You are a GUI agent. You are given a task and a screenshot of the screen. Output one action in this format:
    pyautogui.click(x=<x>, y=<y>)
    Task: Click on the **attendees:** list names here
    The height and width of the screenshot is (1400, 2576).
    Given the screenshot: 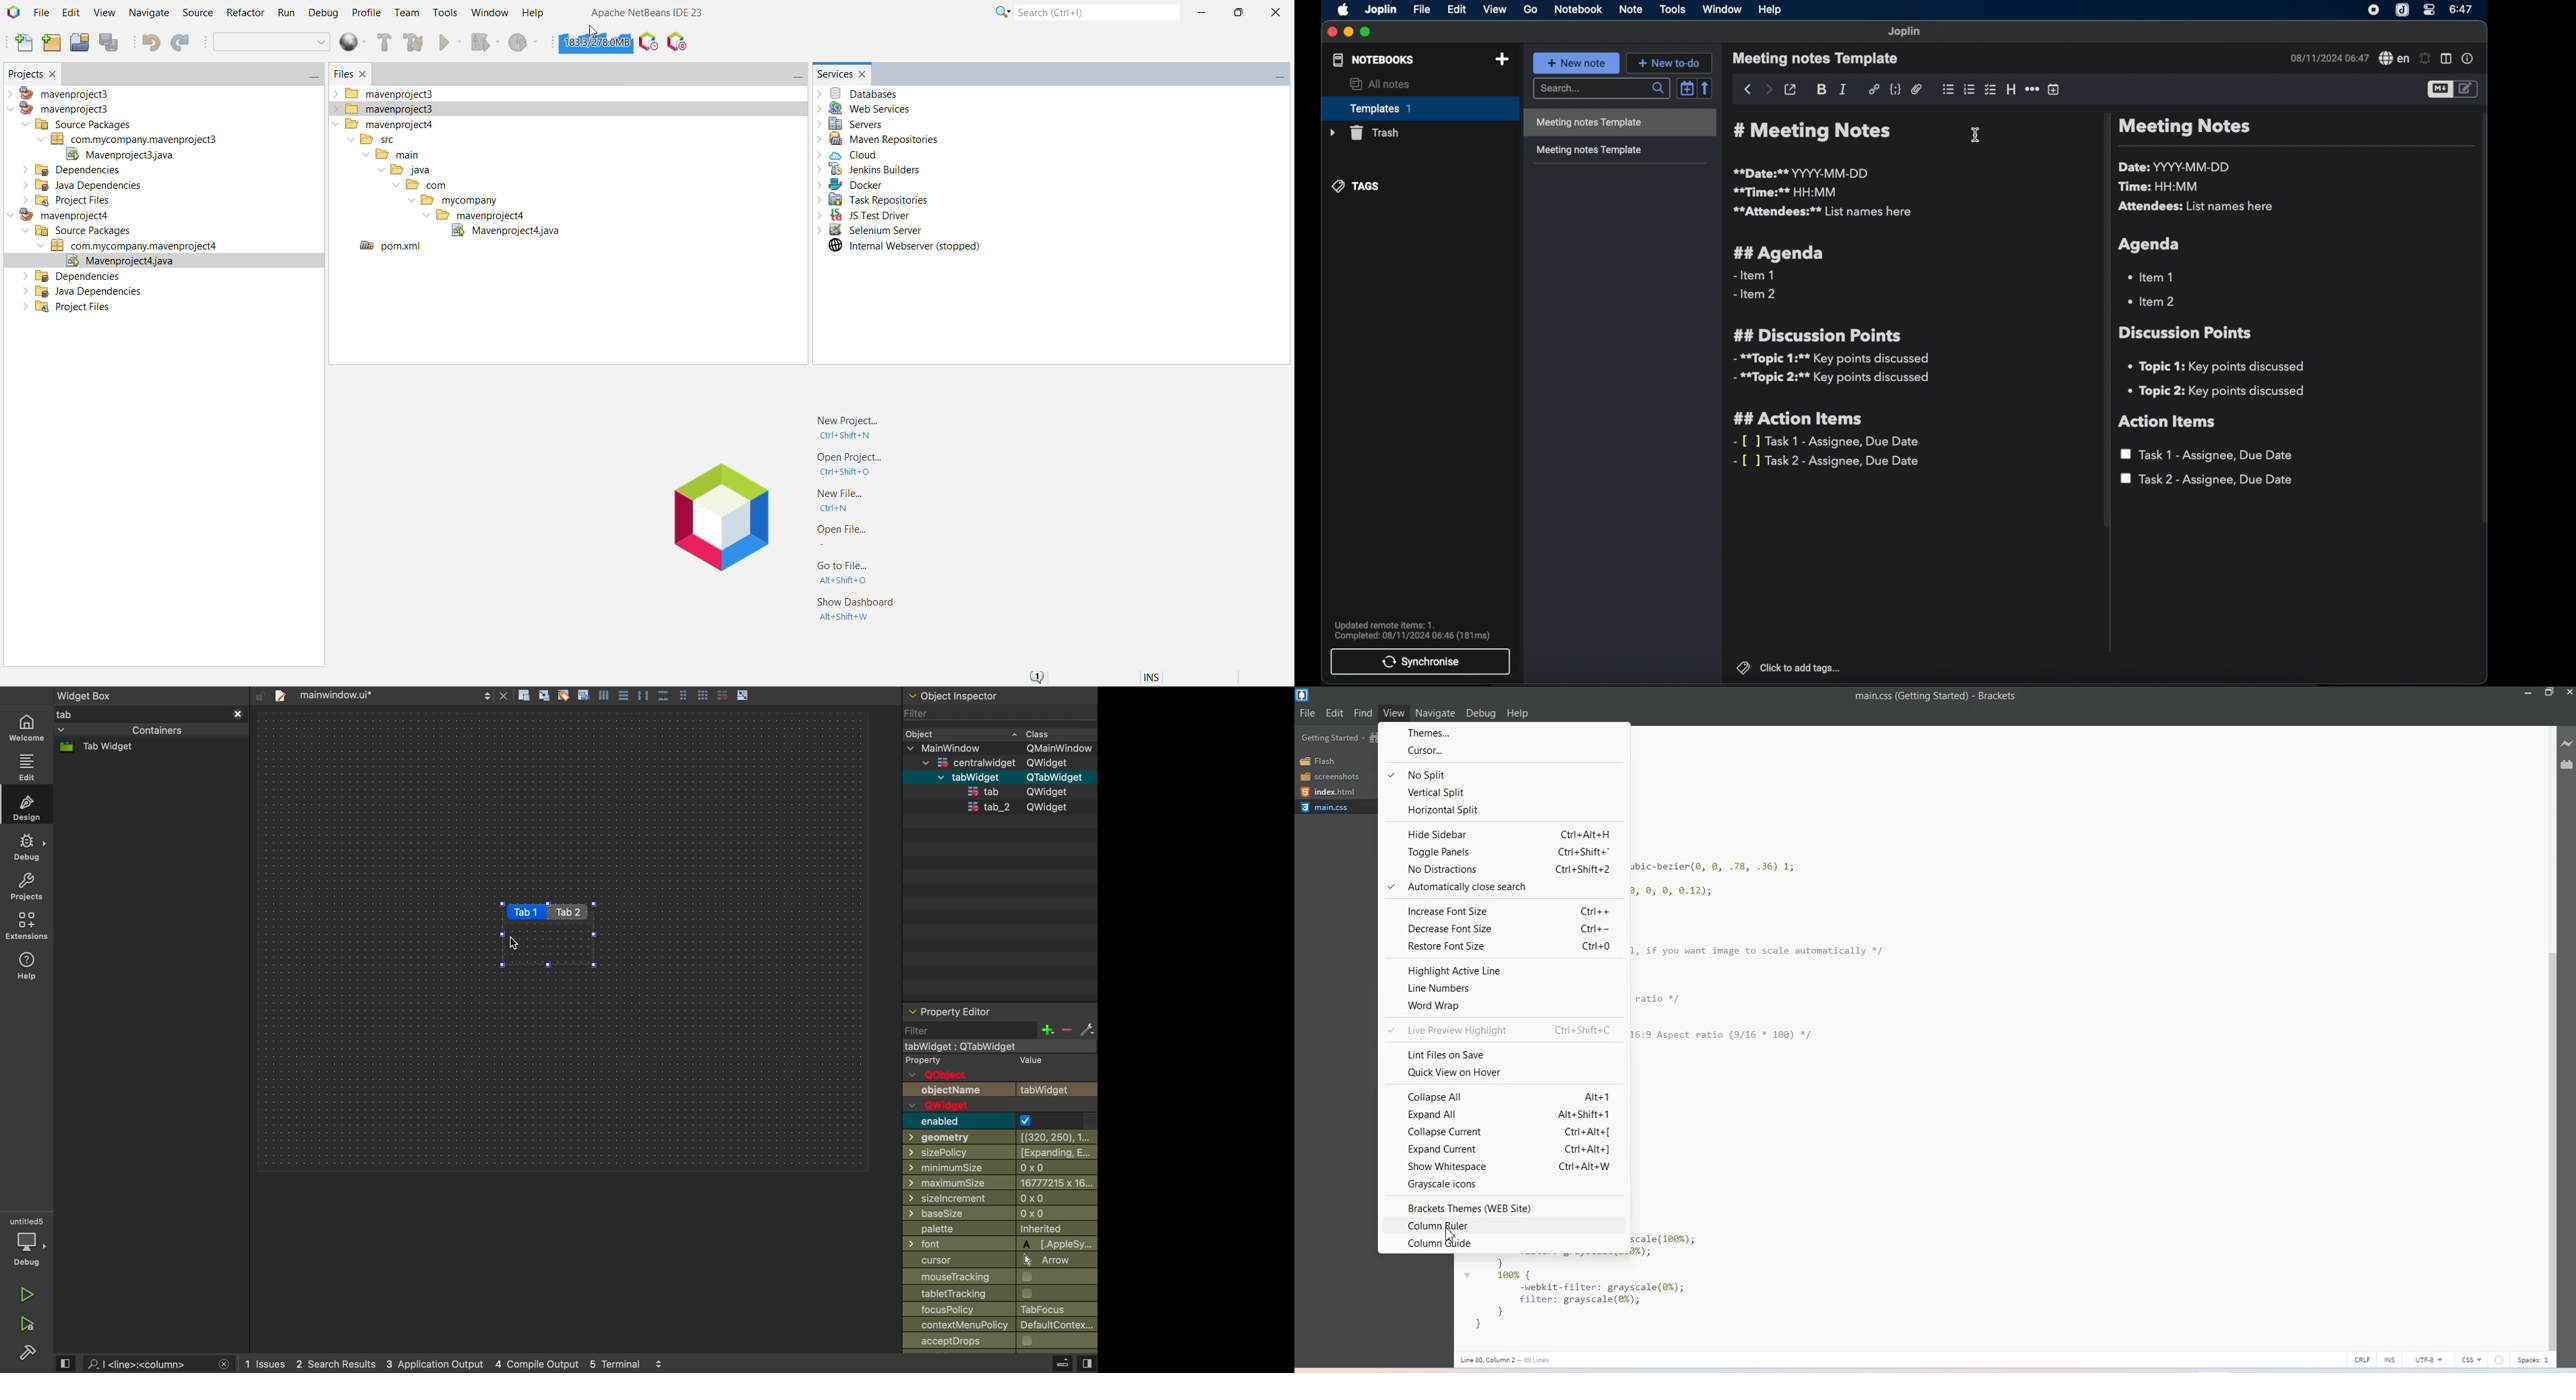 What is the action you would take?
    pyautogui.click(x=1822, y=212)
    